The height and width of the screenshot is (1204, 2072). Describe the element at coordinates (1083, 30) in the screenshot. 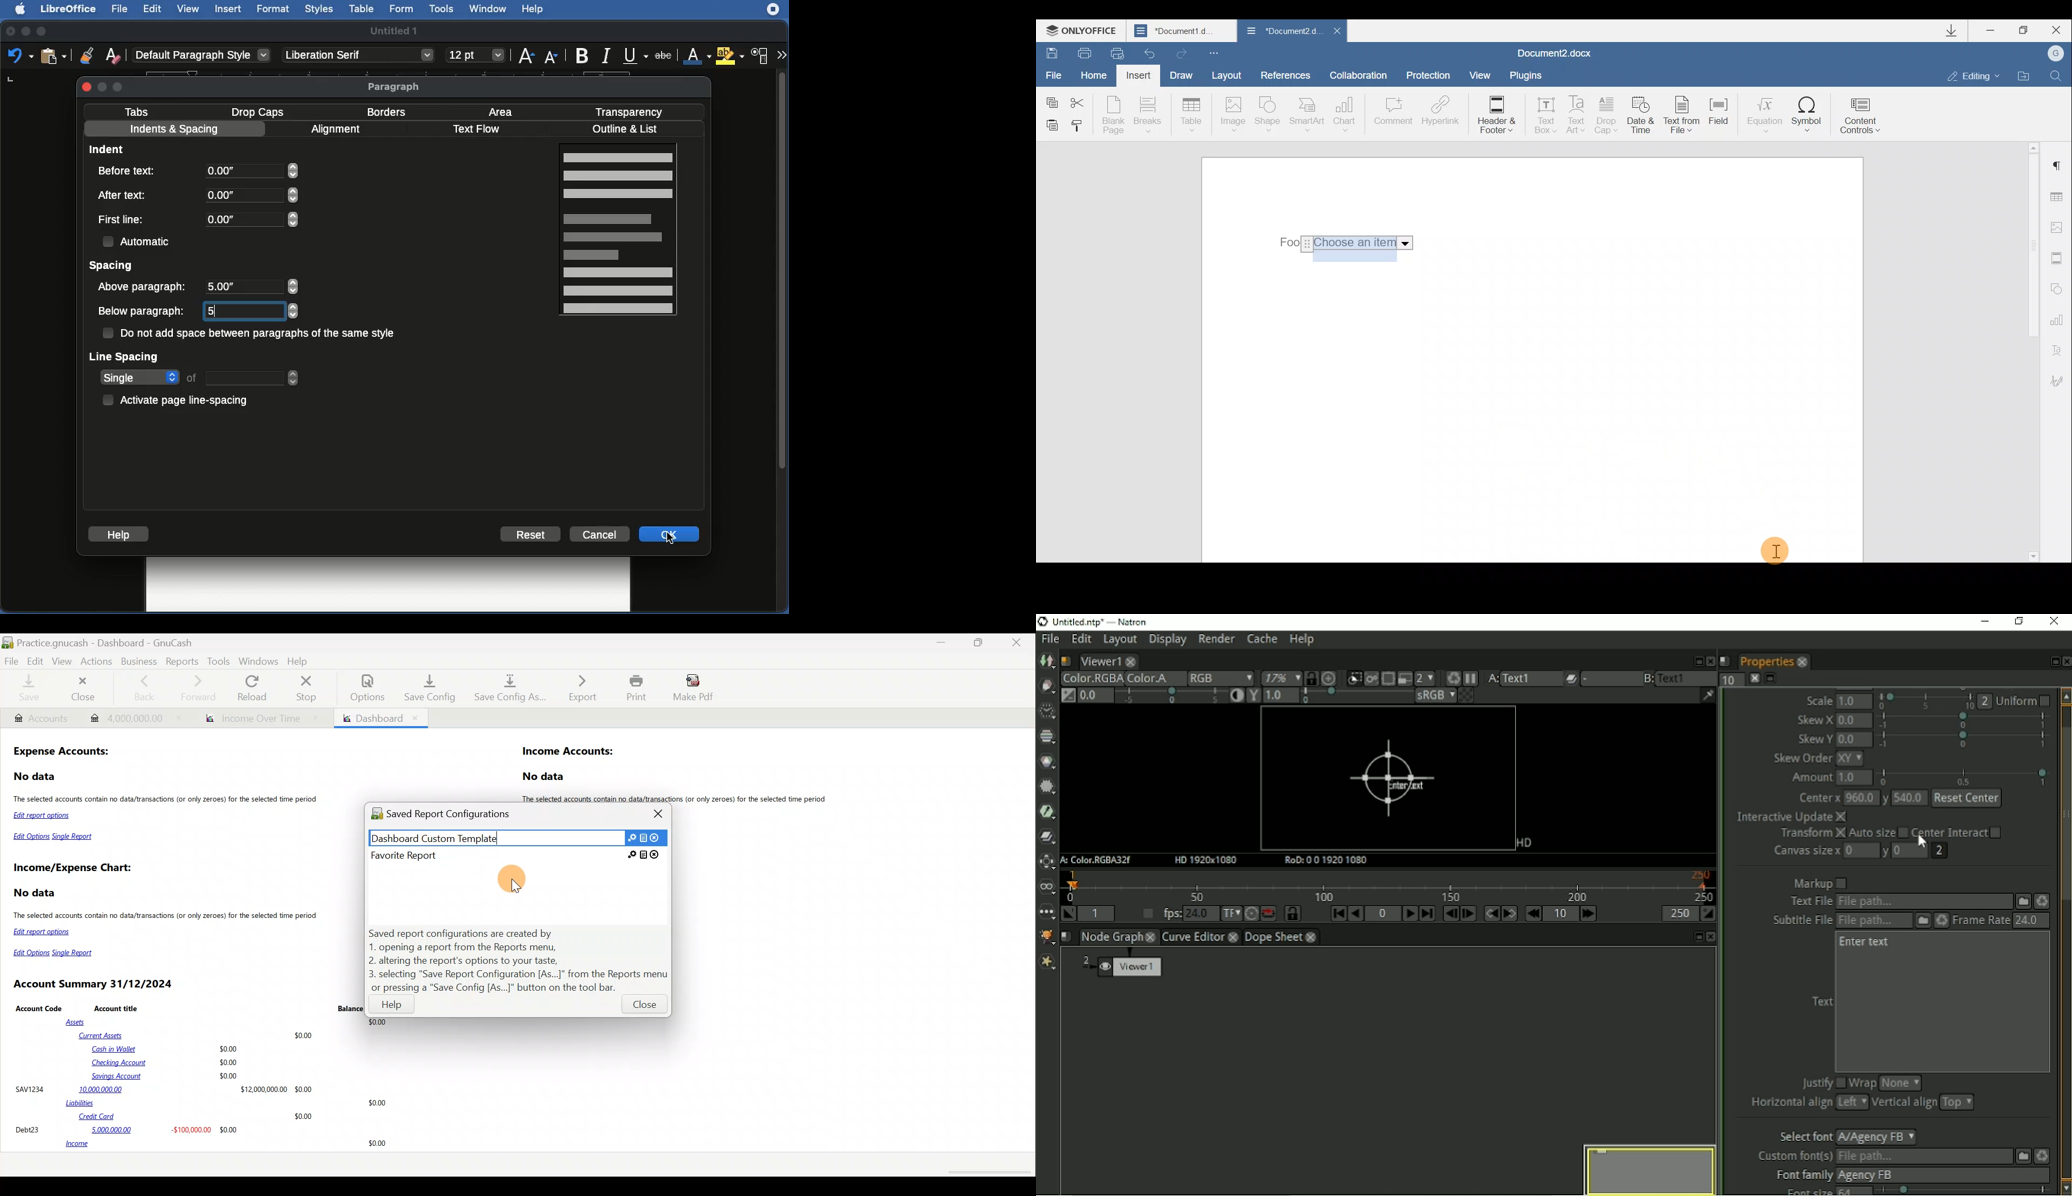

I see `ONLYOFFICE` at that location.